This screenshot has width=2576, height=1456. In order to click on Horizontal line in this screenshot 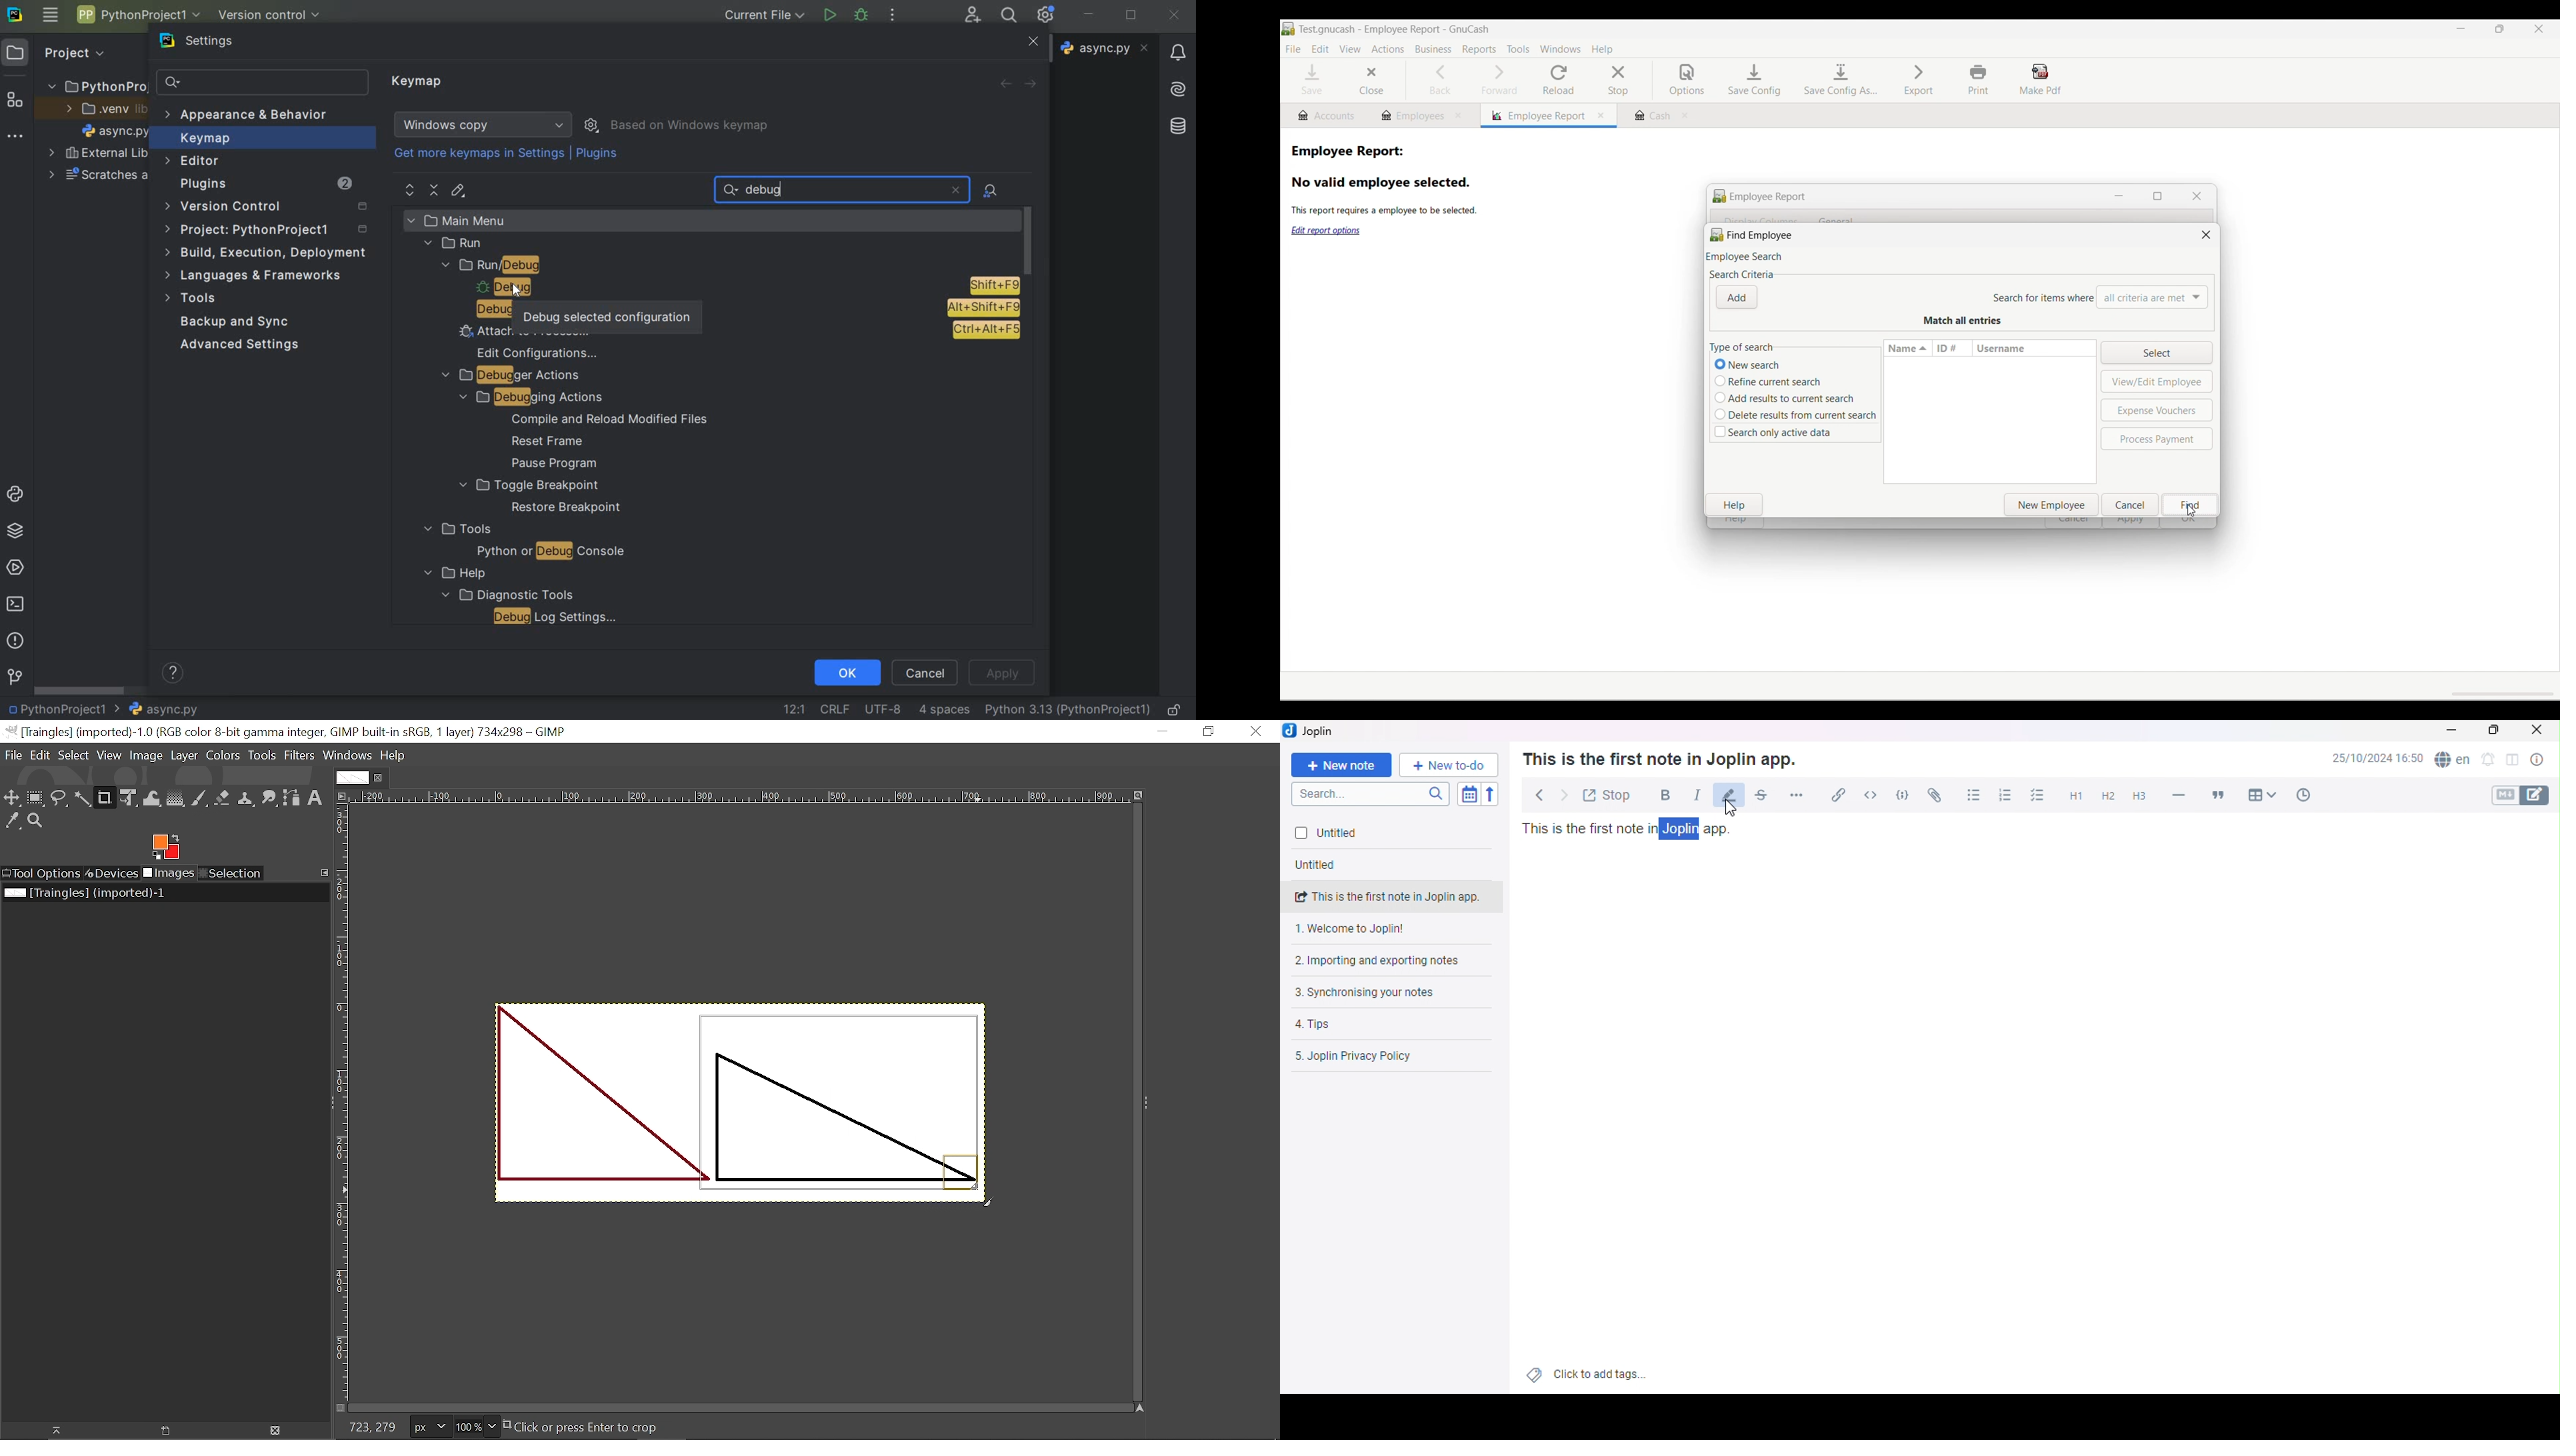, I will do `click(2179, 795)`.